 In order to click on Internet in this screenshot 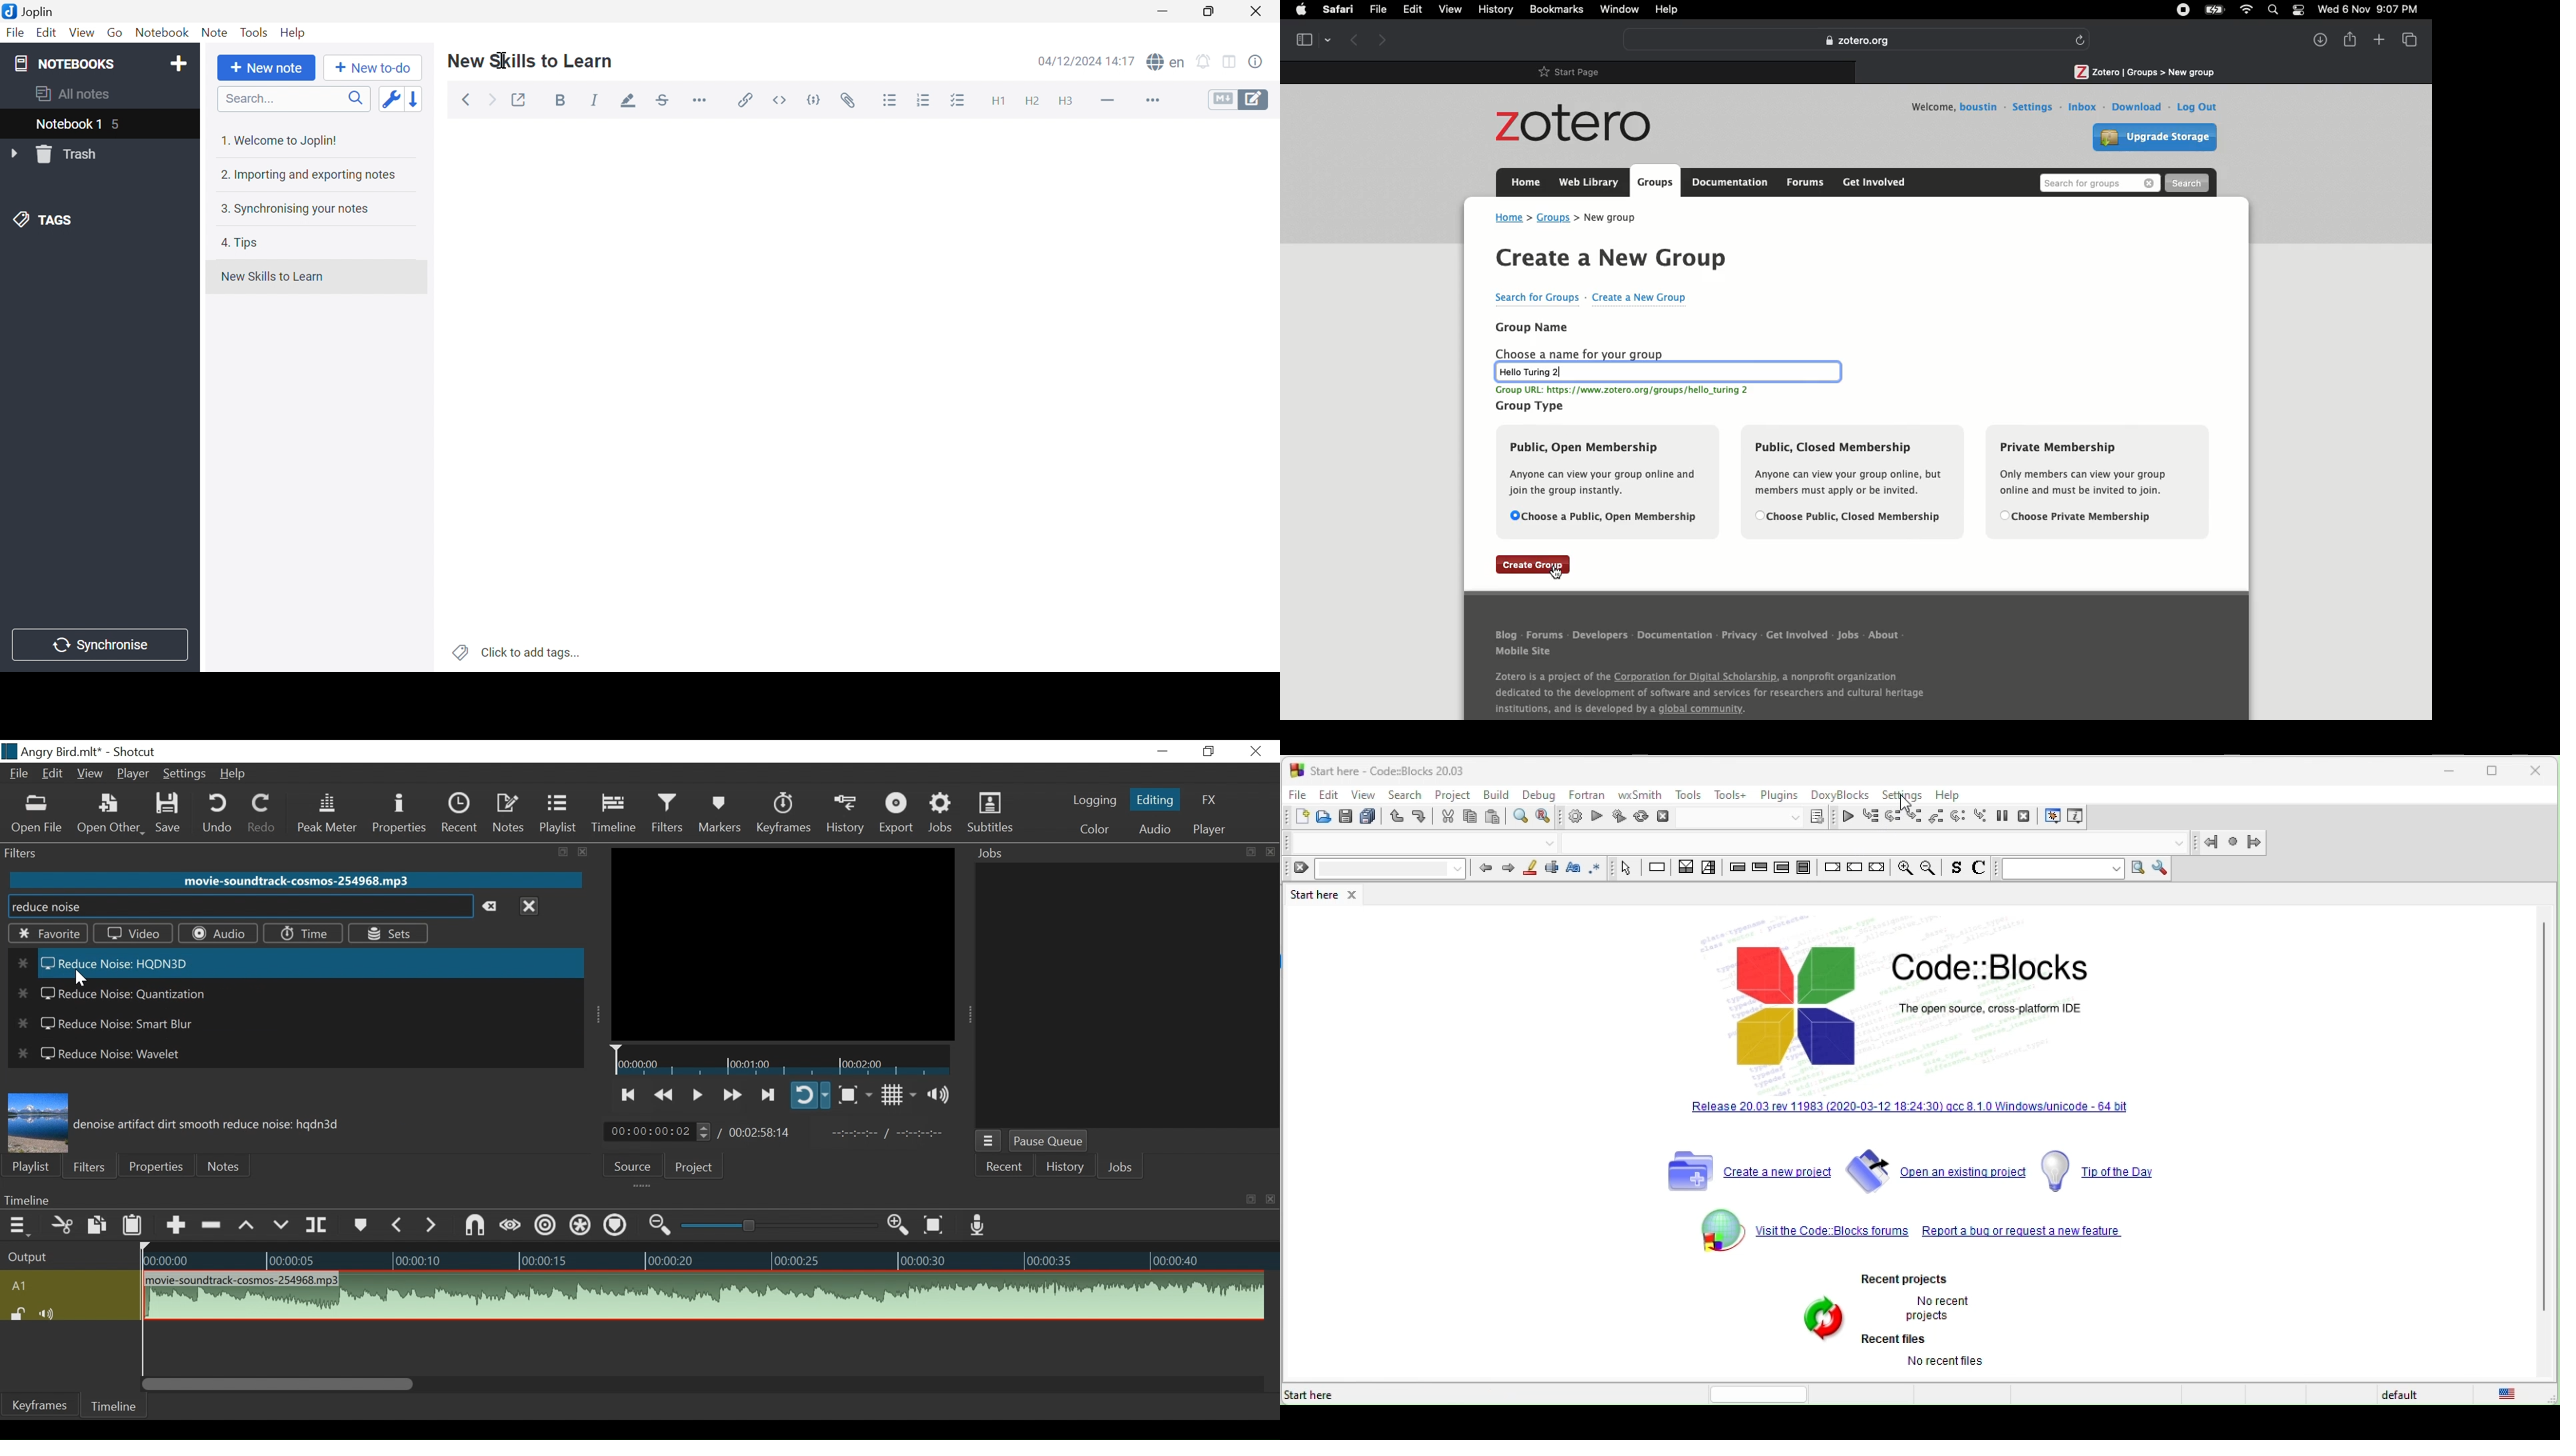, I will do `click(2245, 10)`.